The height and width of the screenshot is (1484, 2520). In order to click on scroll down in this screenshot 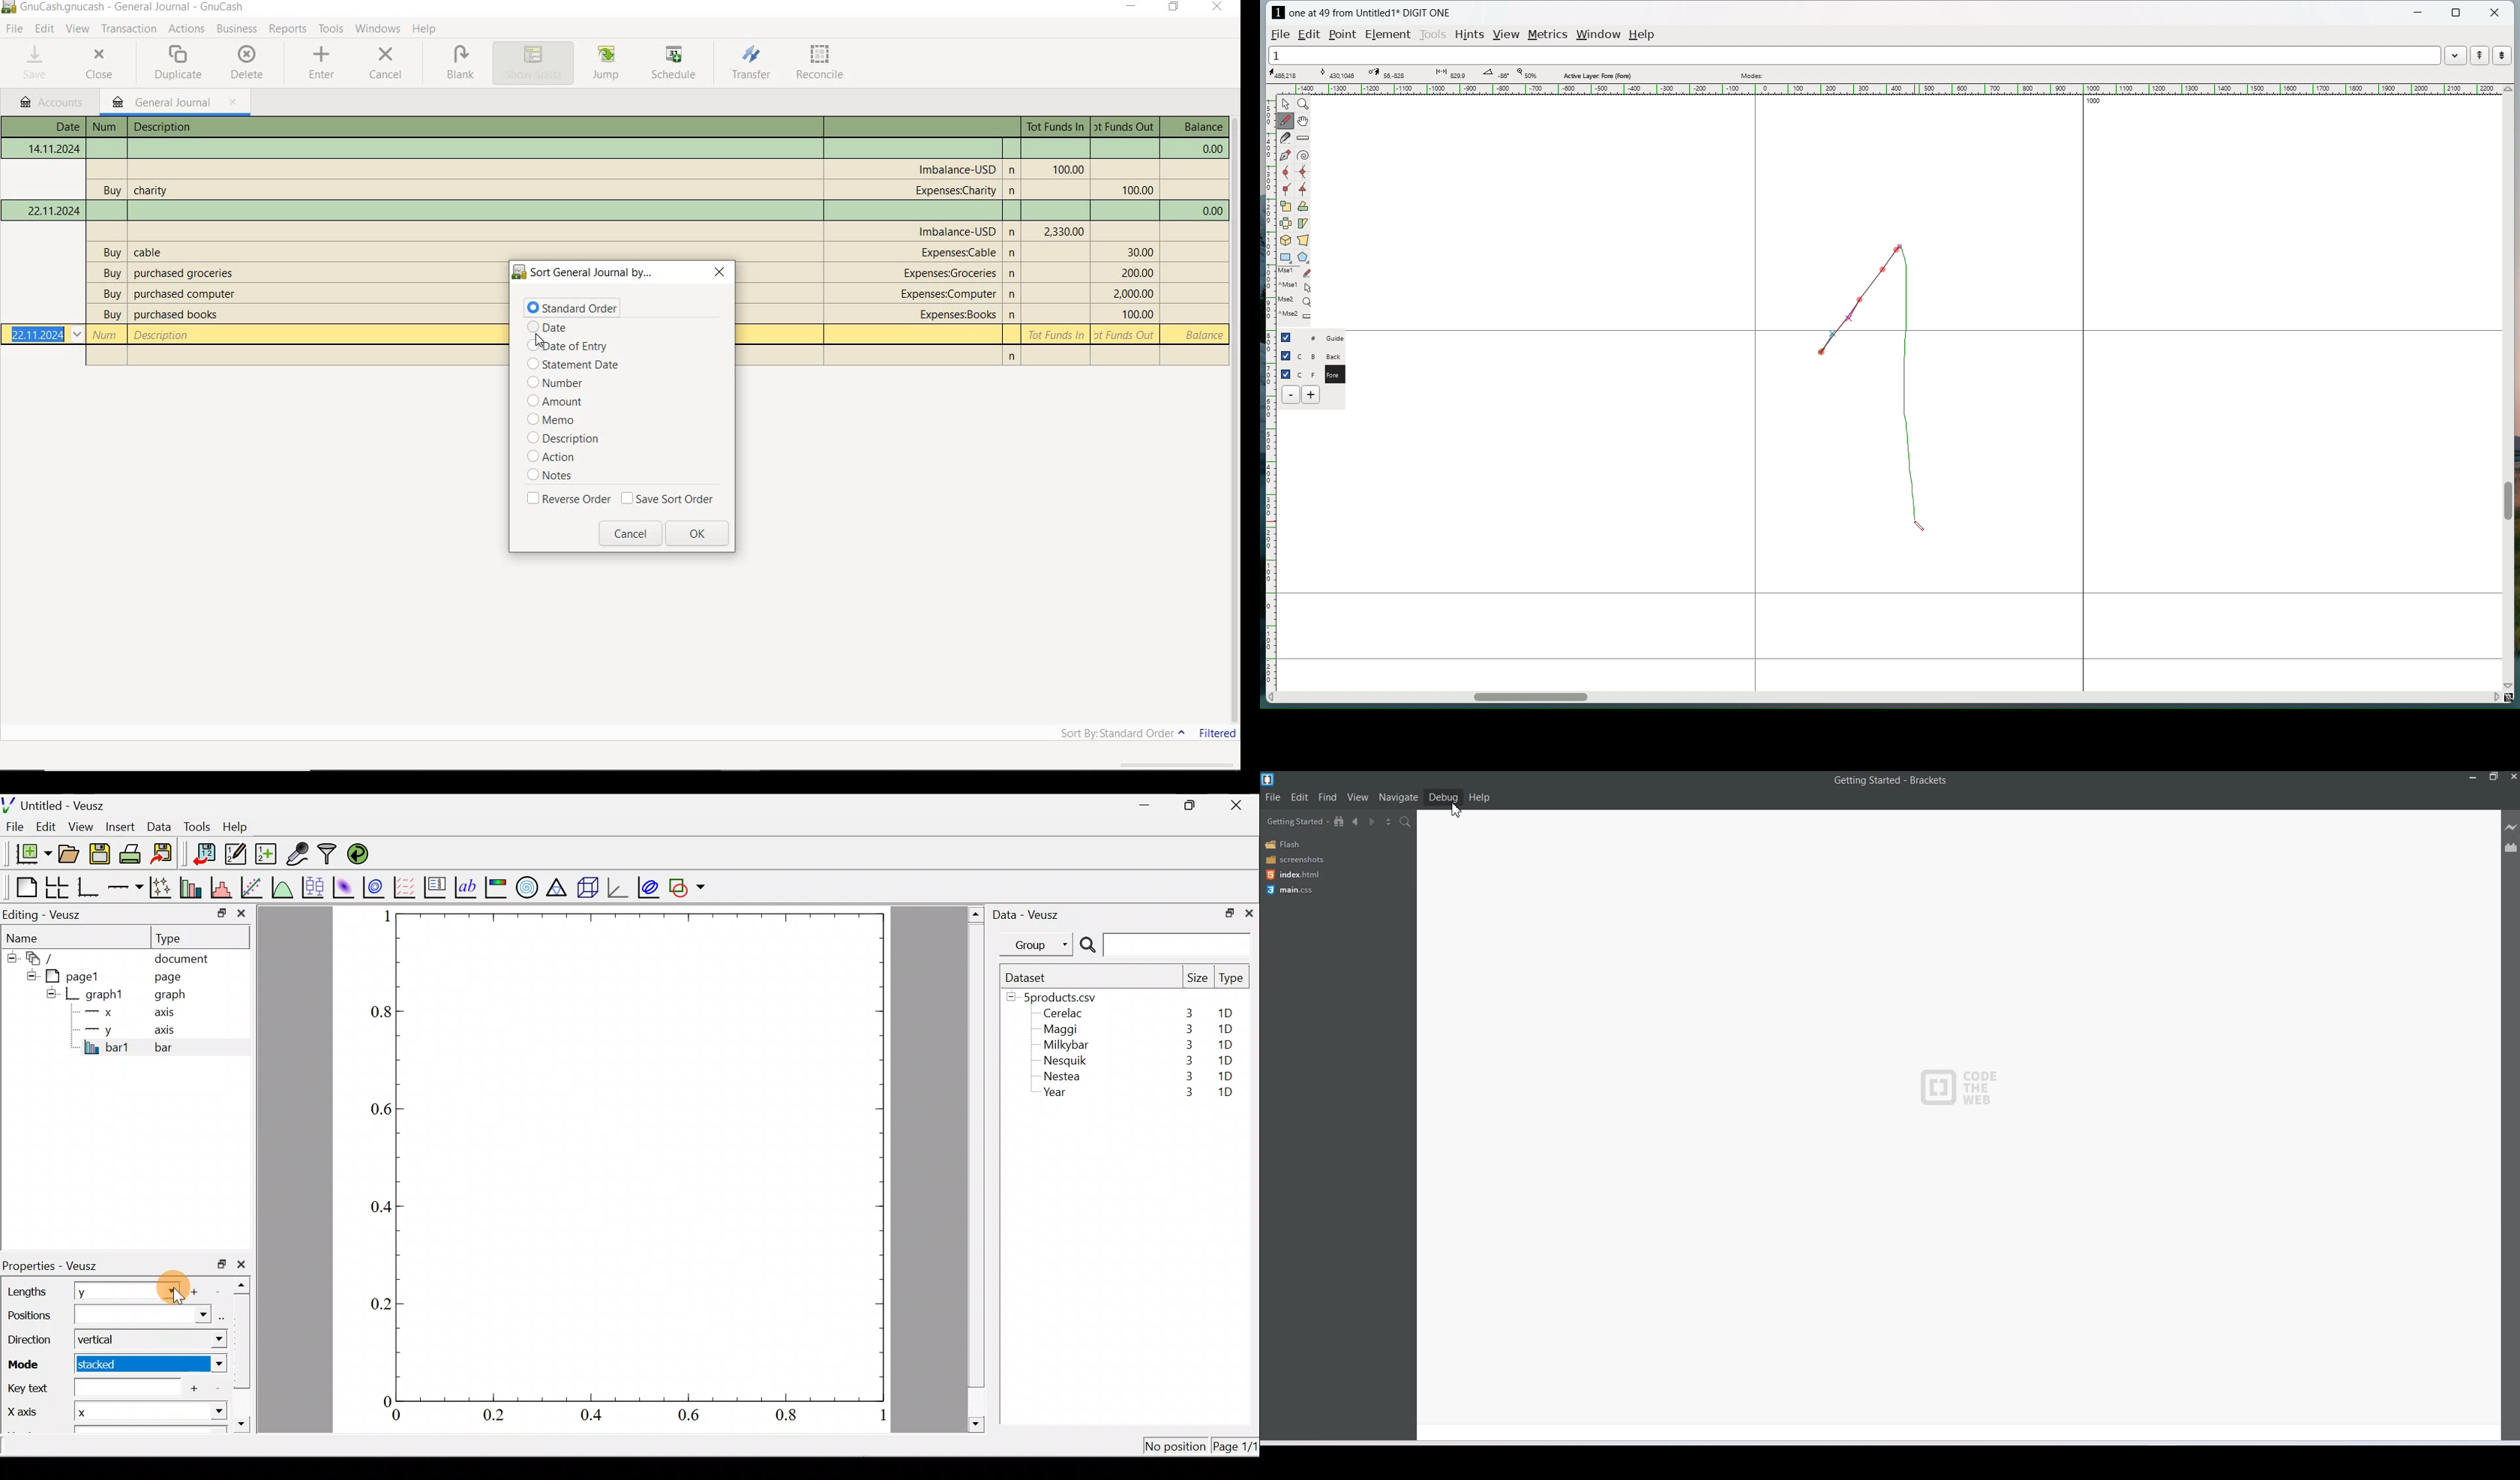, I will do `click(2511, 683)`.